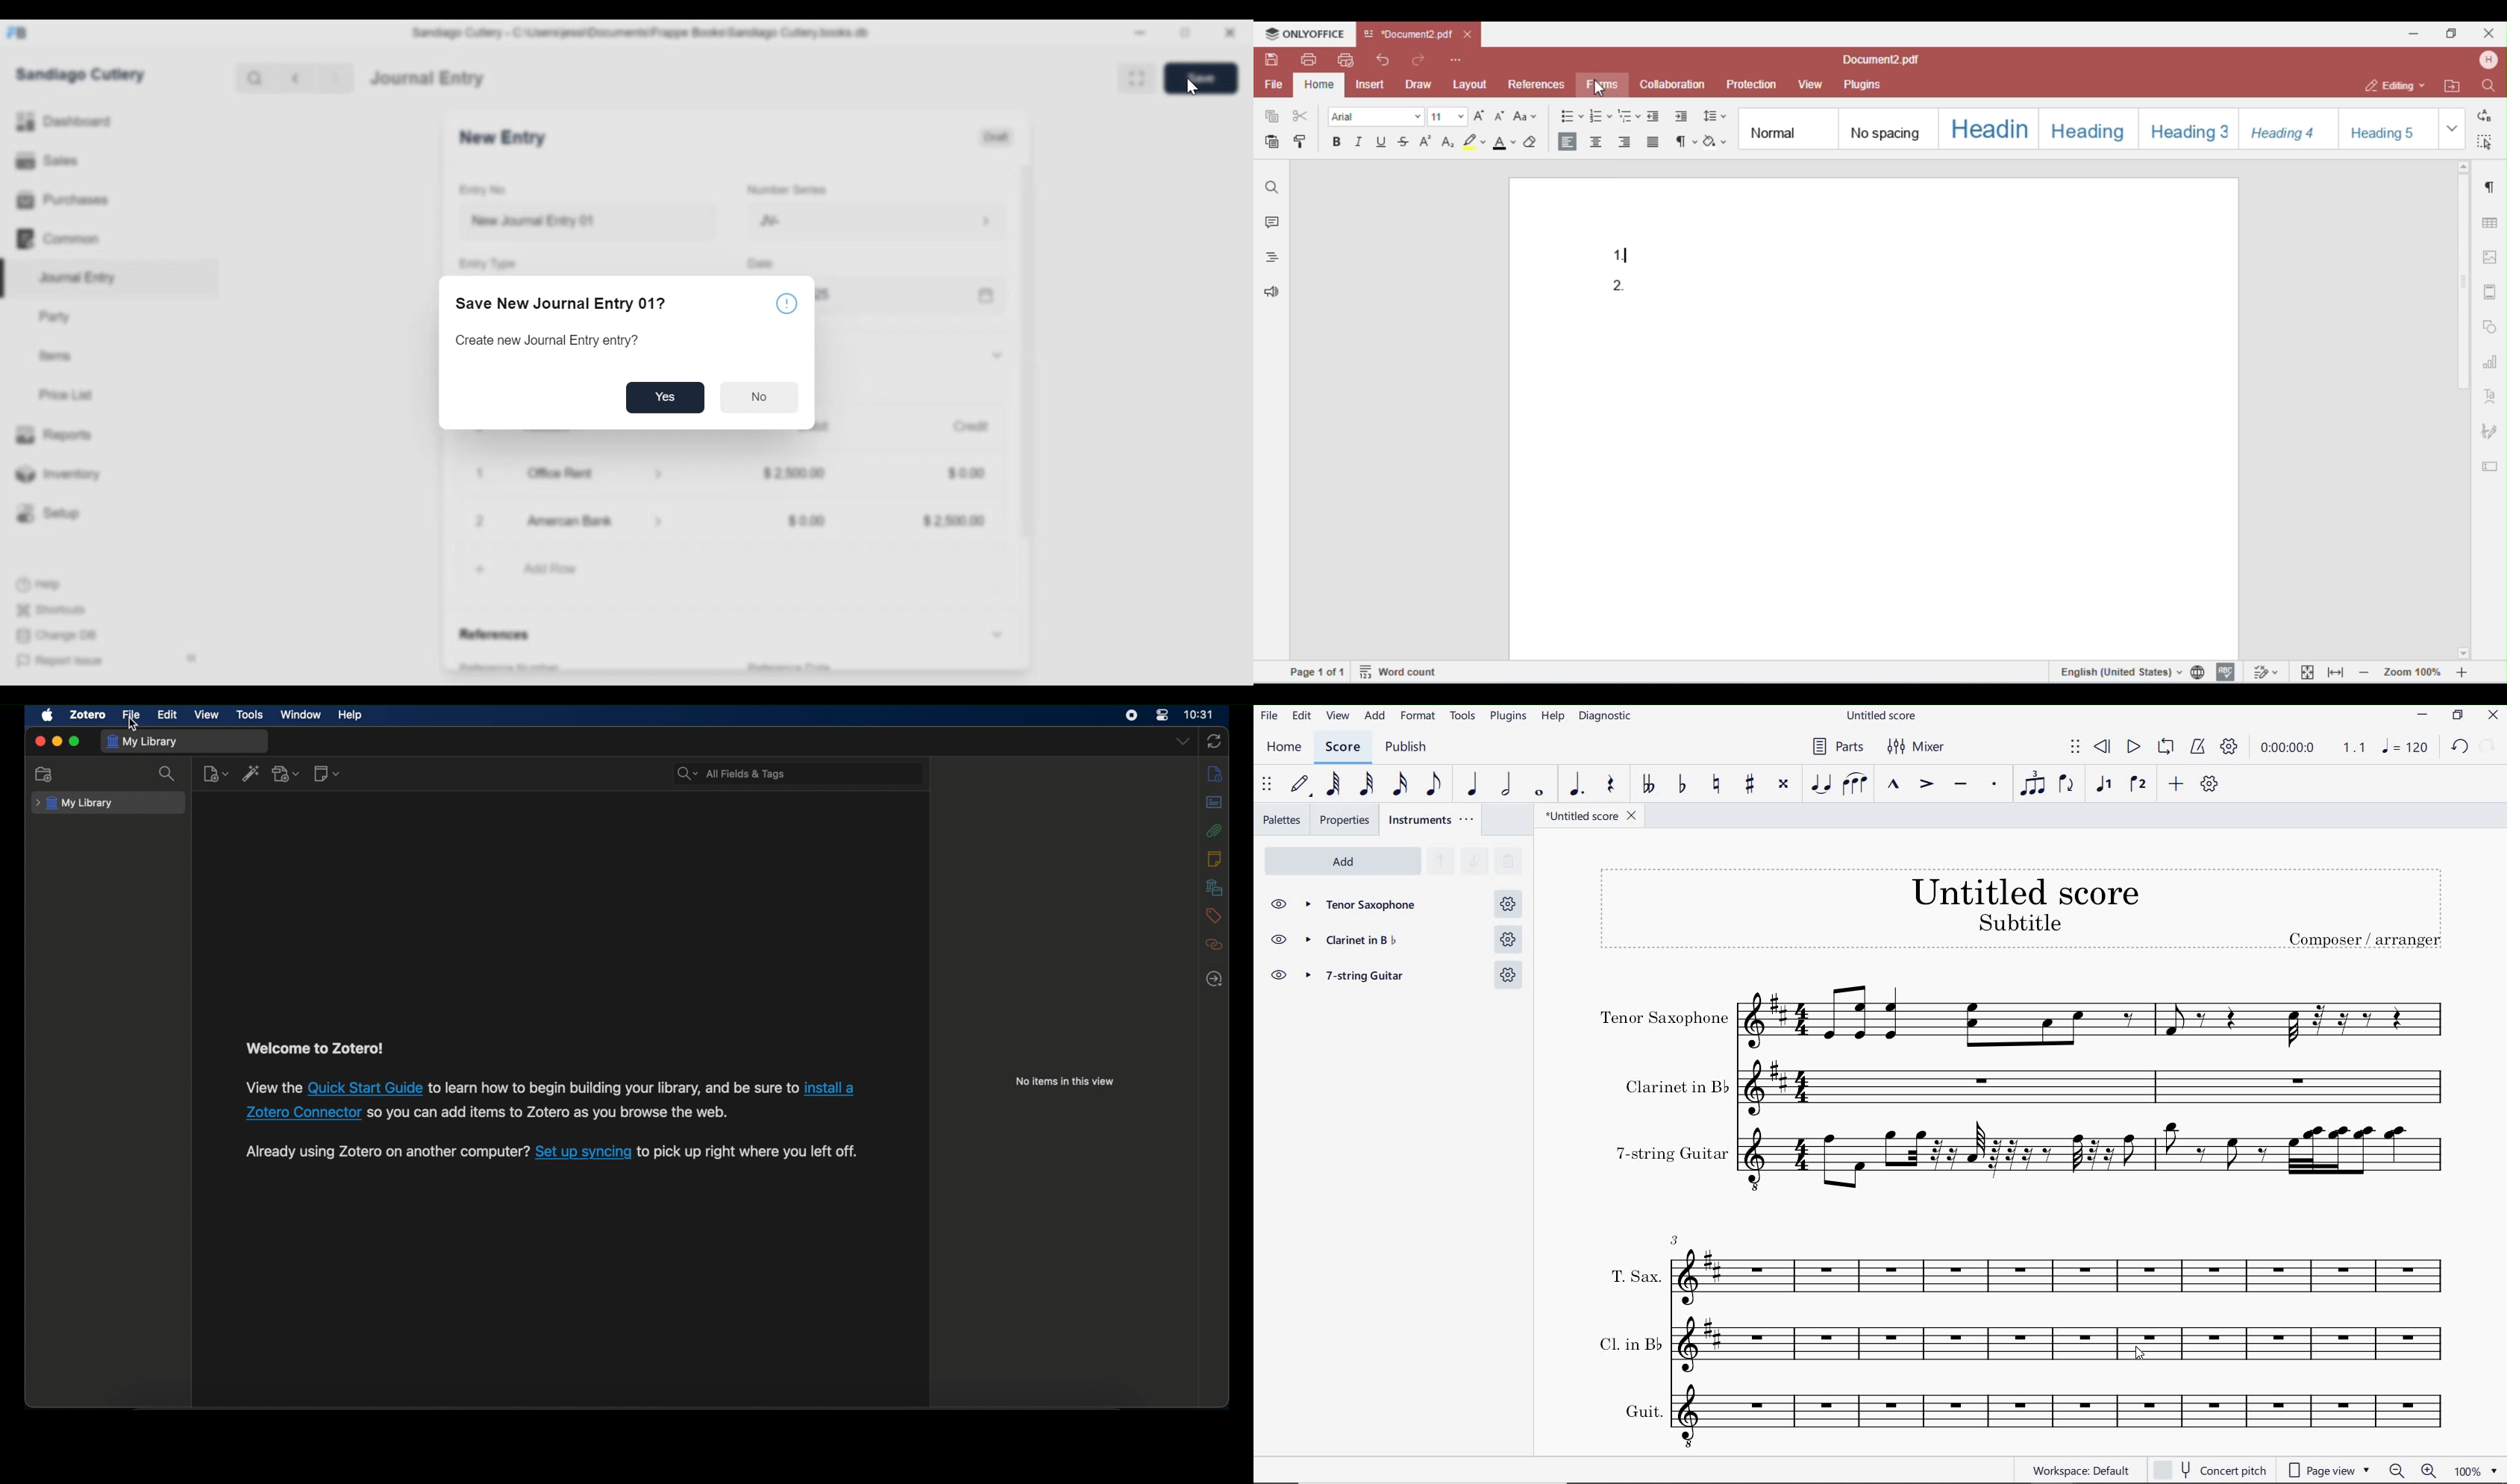  I want to click on link, so click(365, 1090).